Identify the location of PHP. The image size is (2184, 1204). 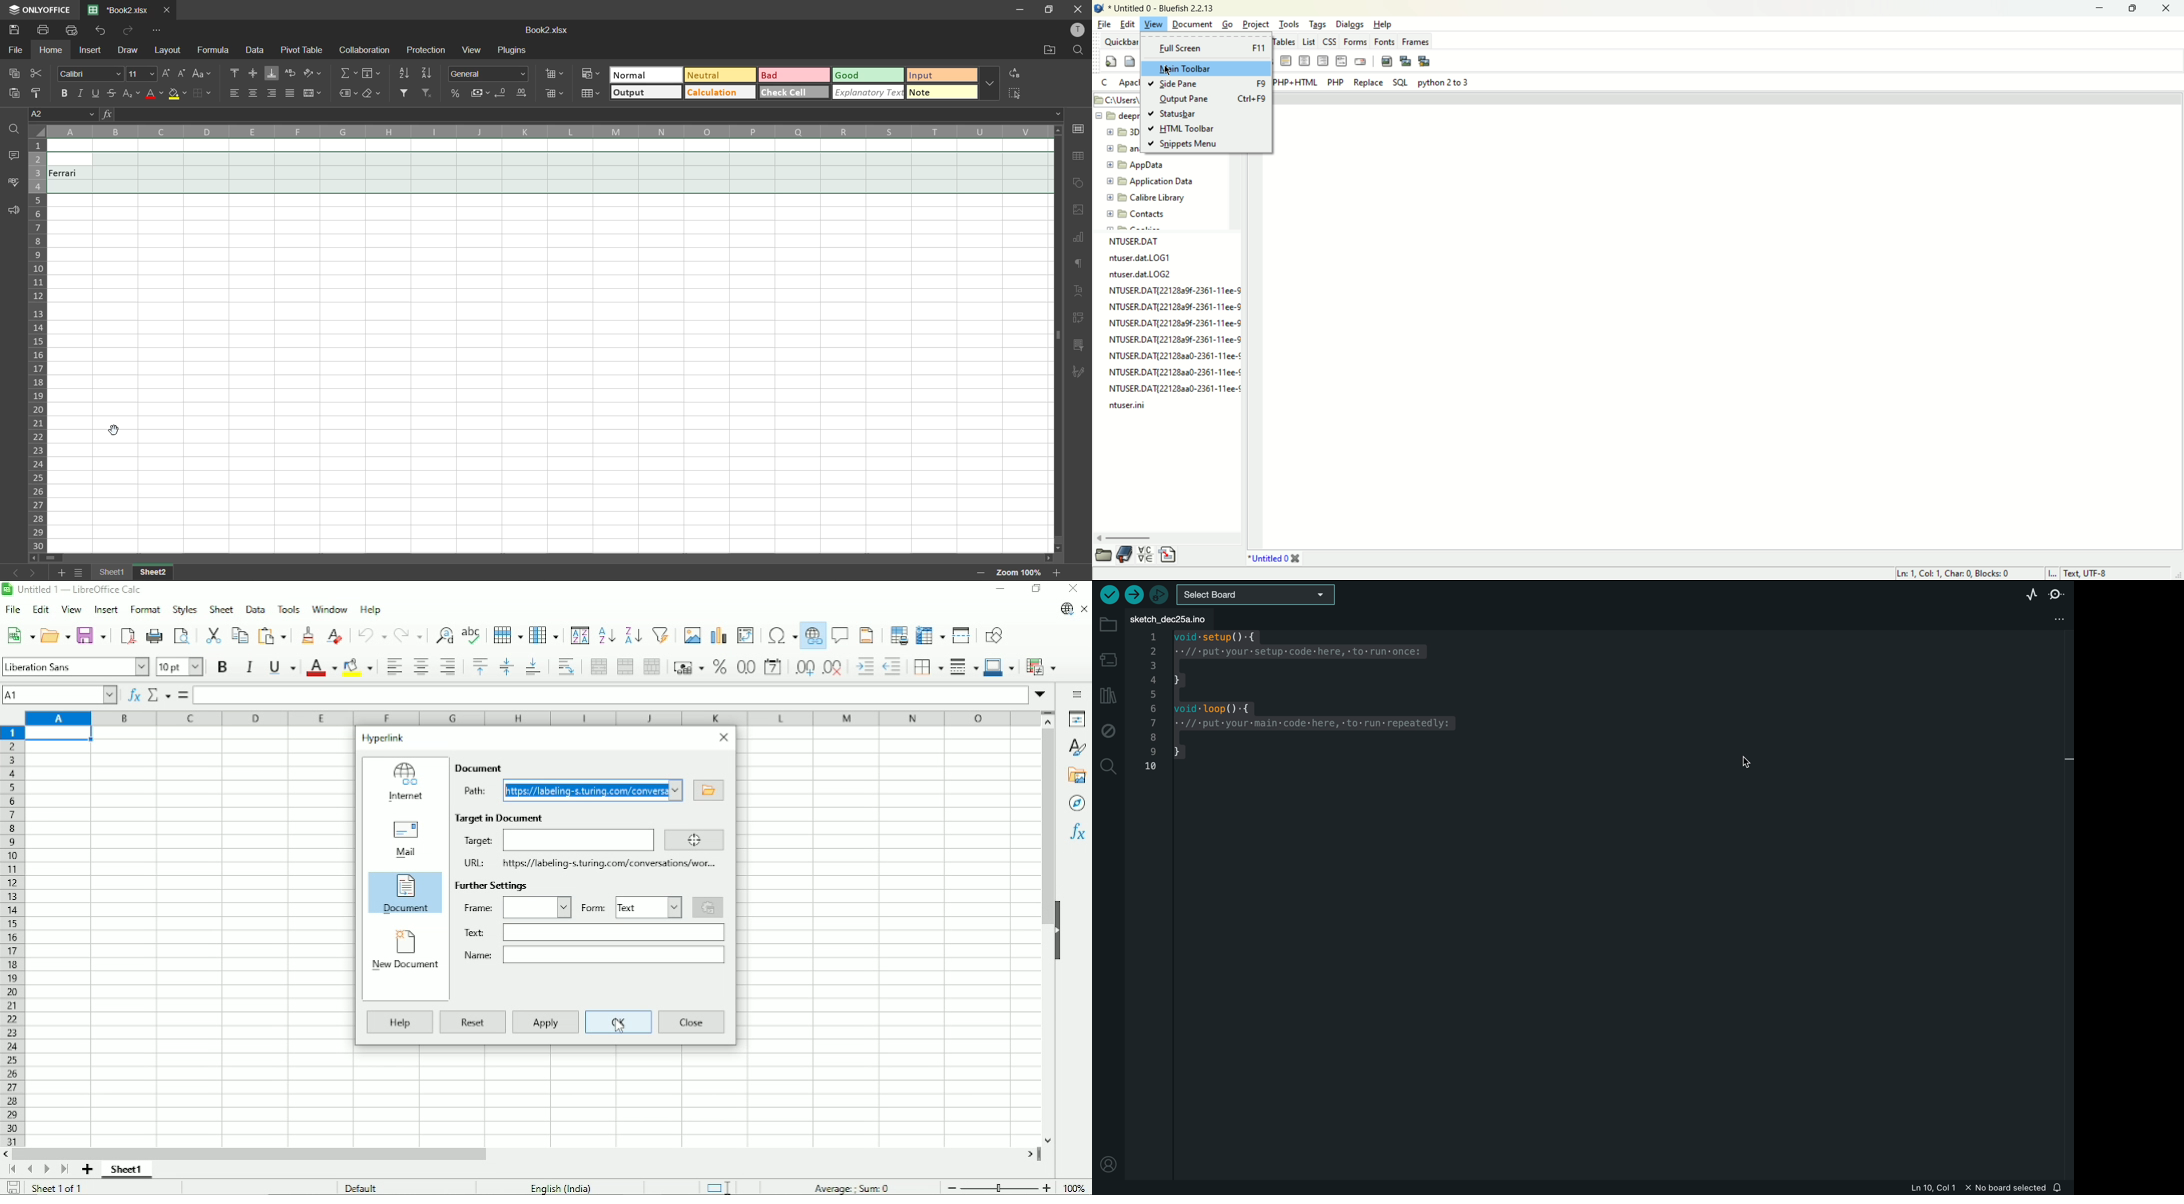
(1335, 83).